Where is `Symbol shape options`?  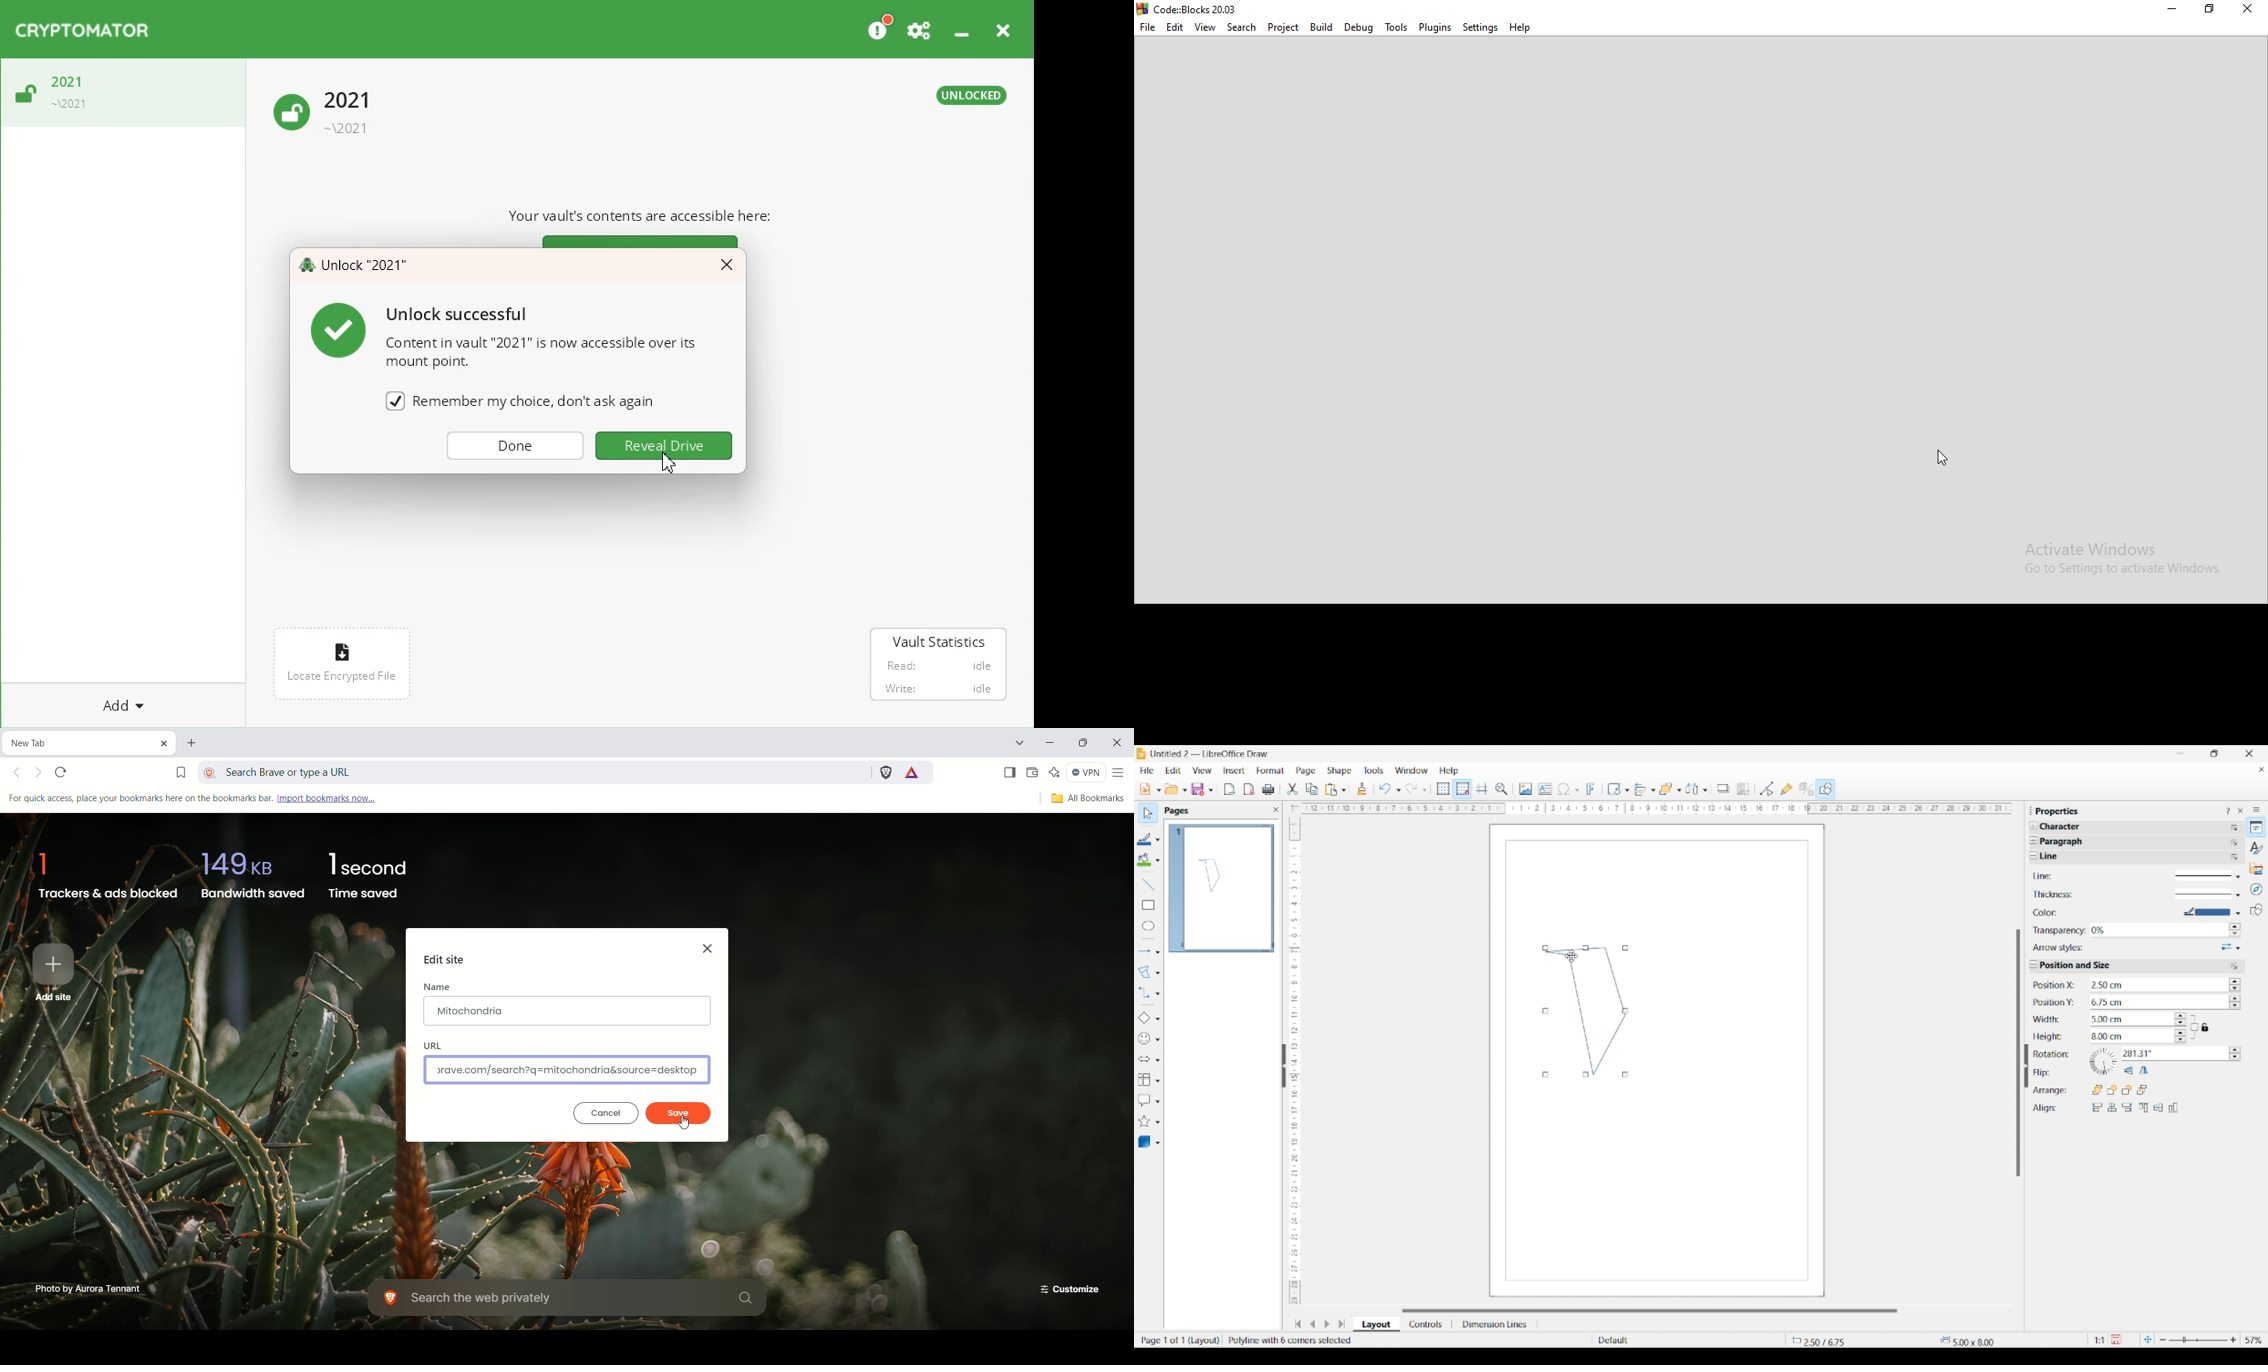 Symbol shape options is located at coordinates (1158, 1040).